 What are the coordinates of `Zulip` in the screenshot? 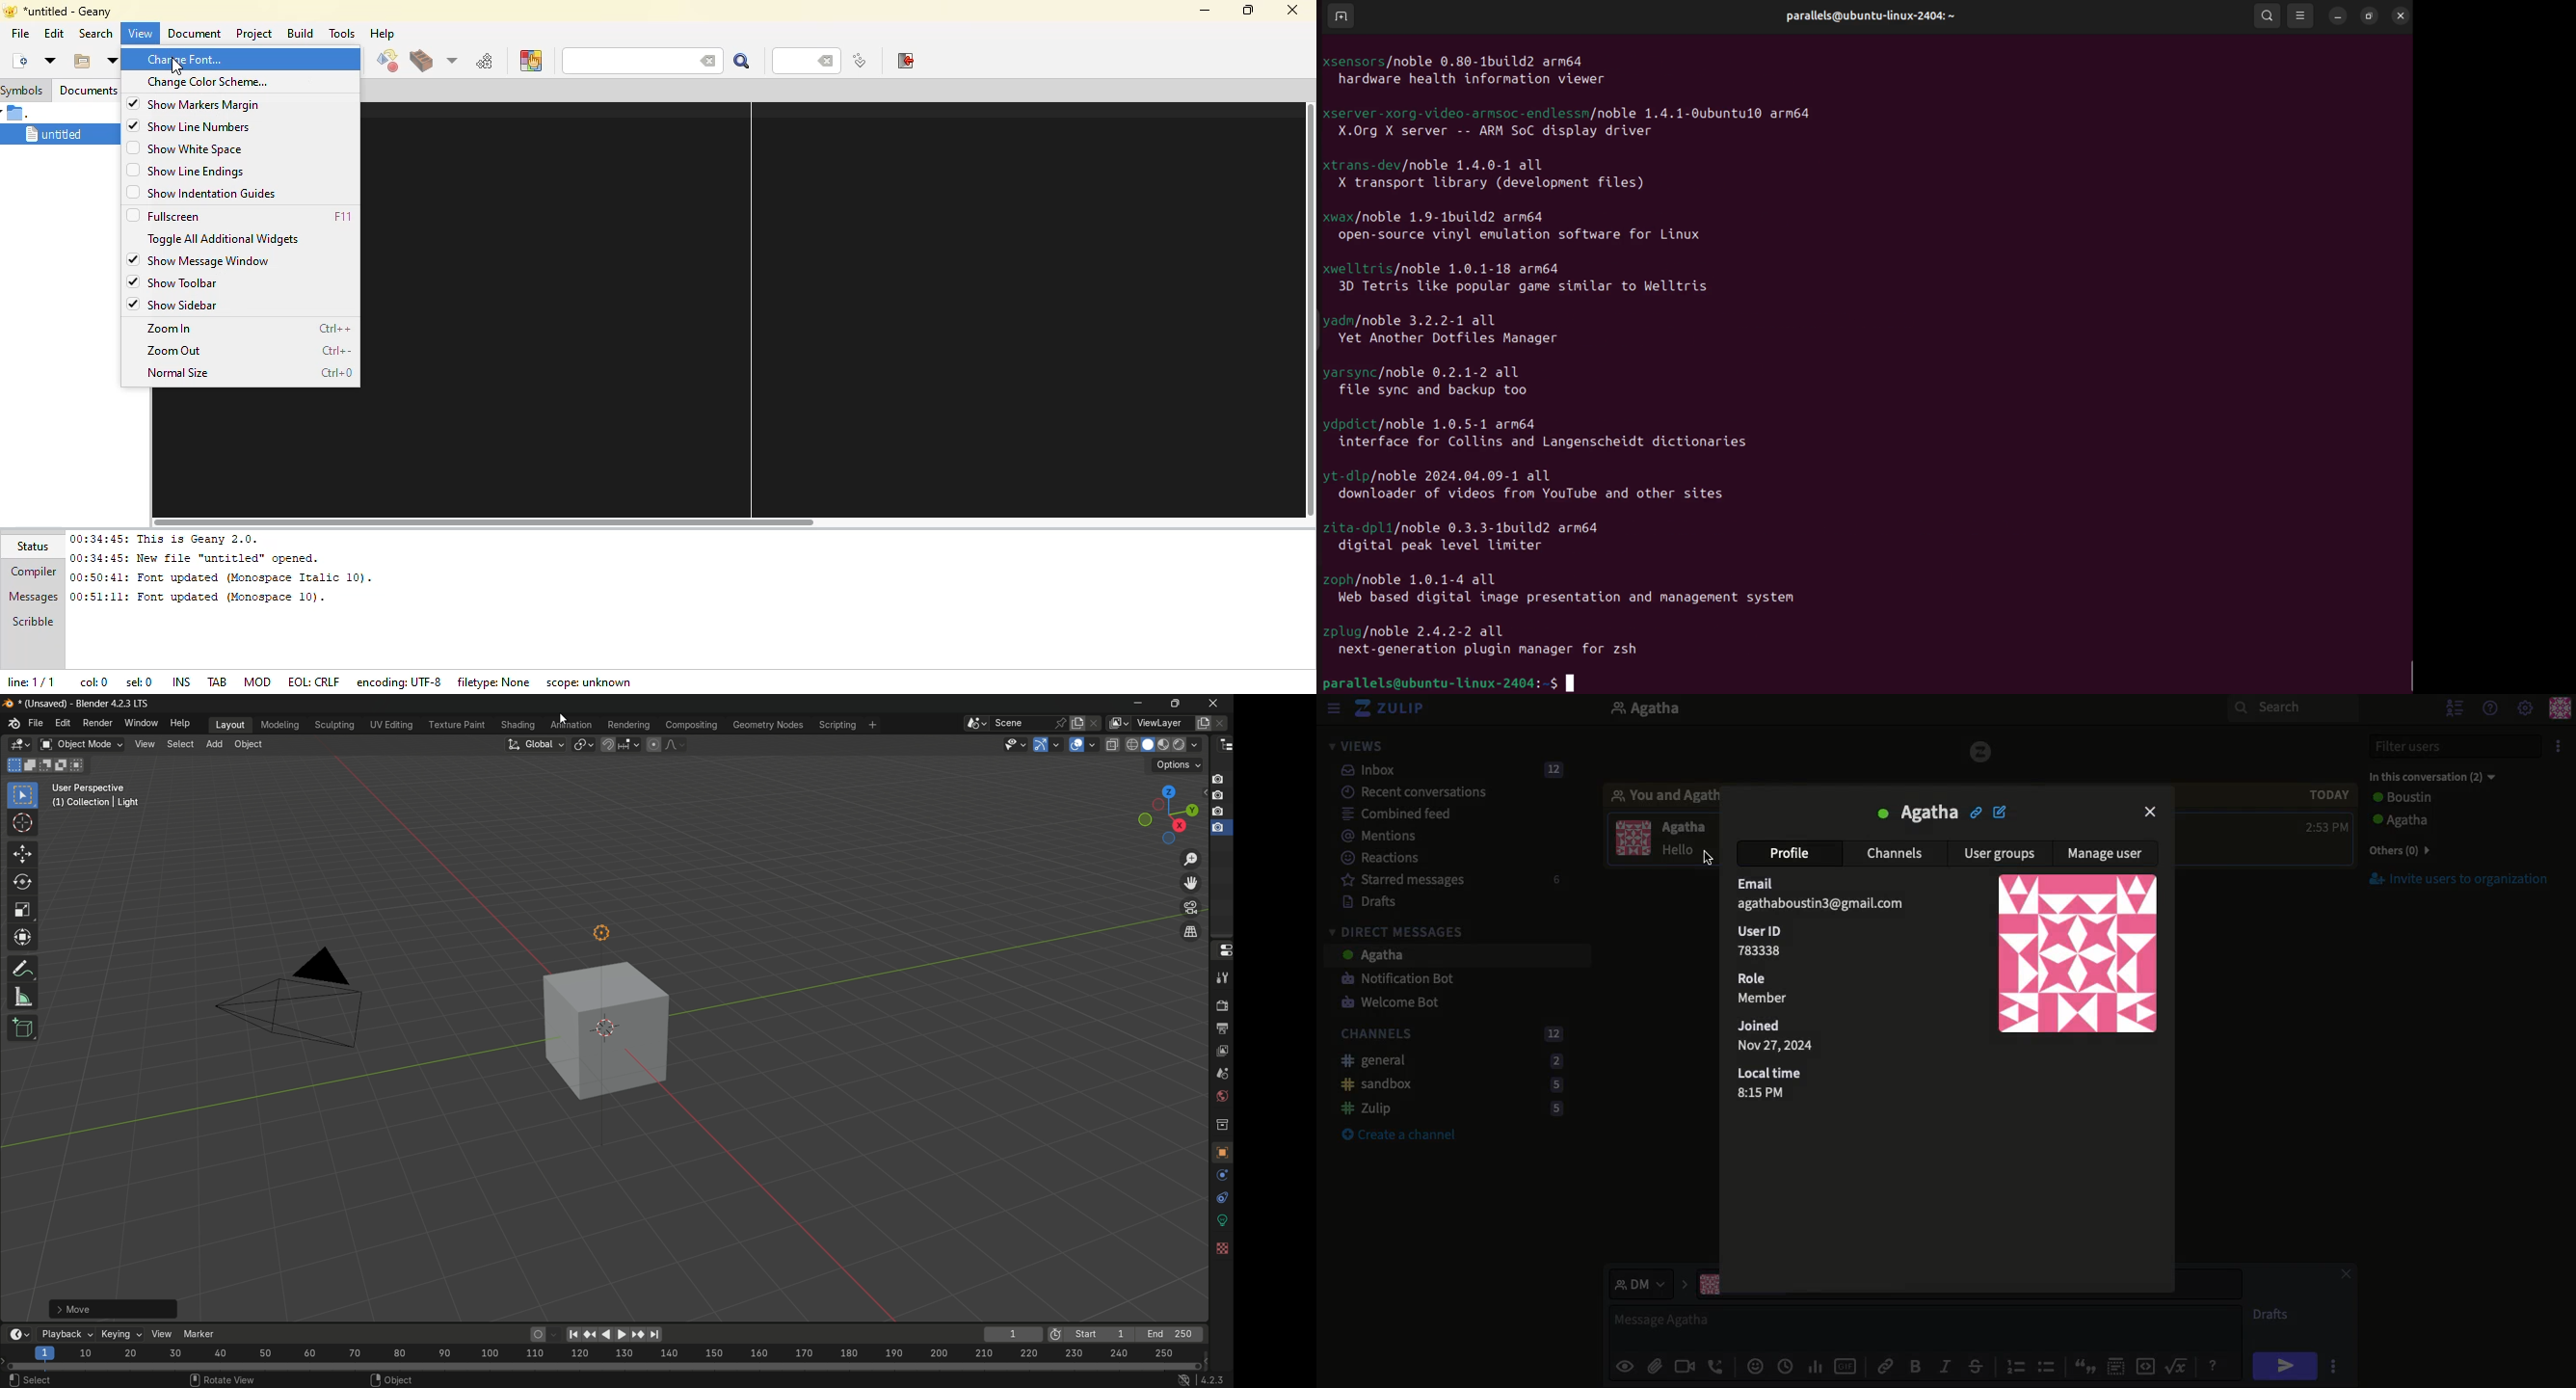 It's located at (1397, 712).